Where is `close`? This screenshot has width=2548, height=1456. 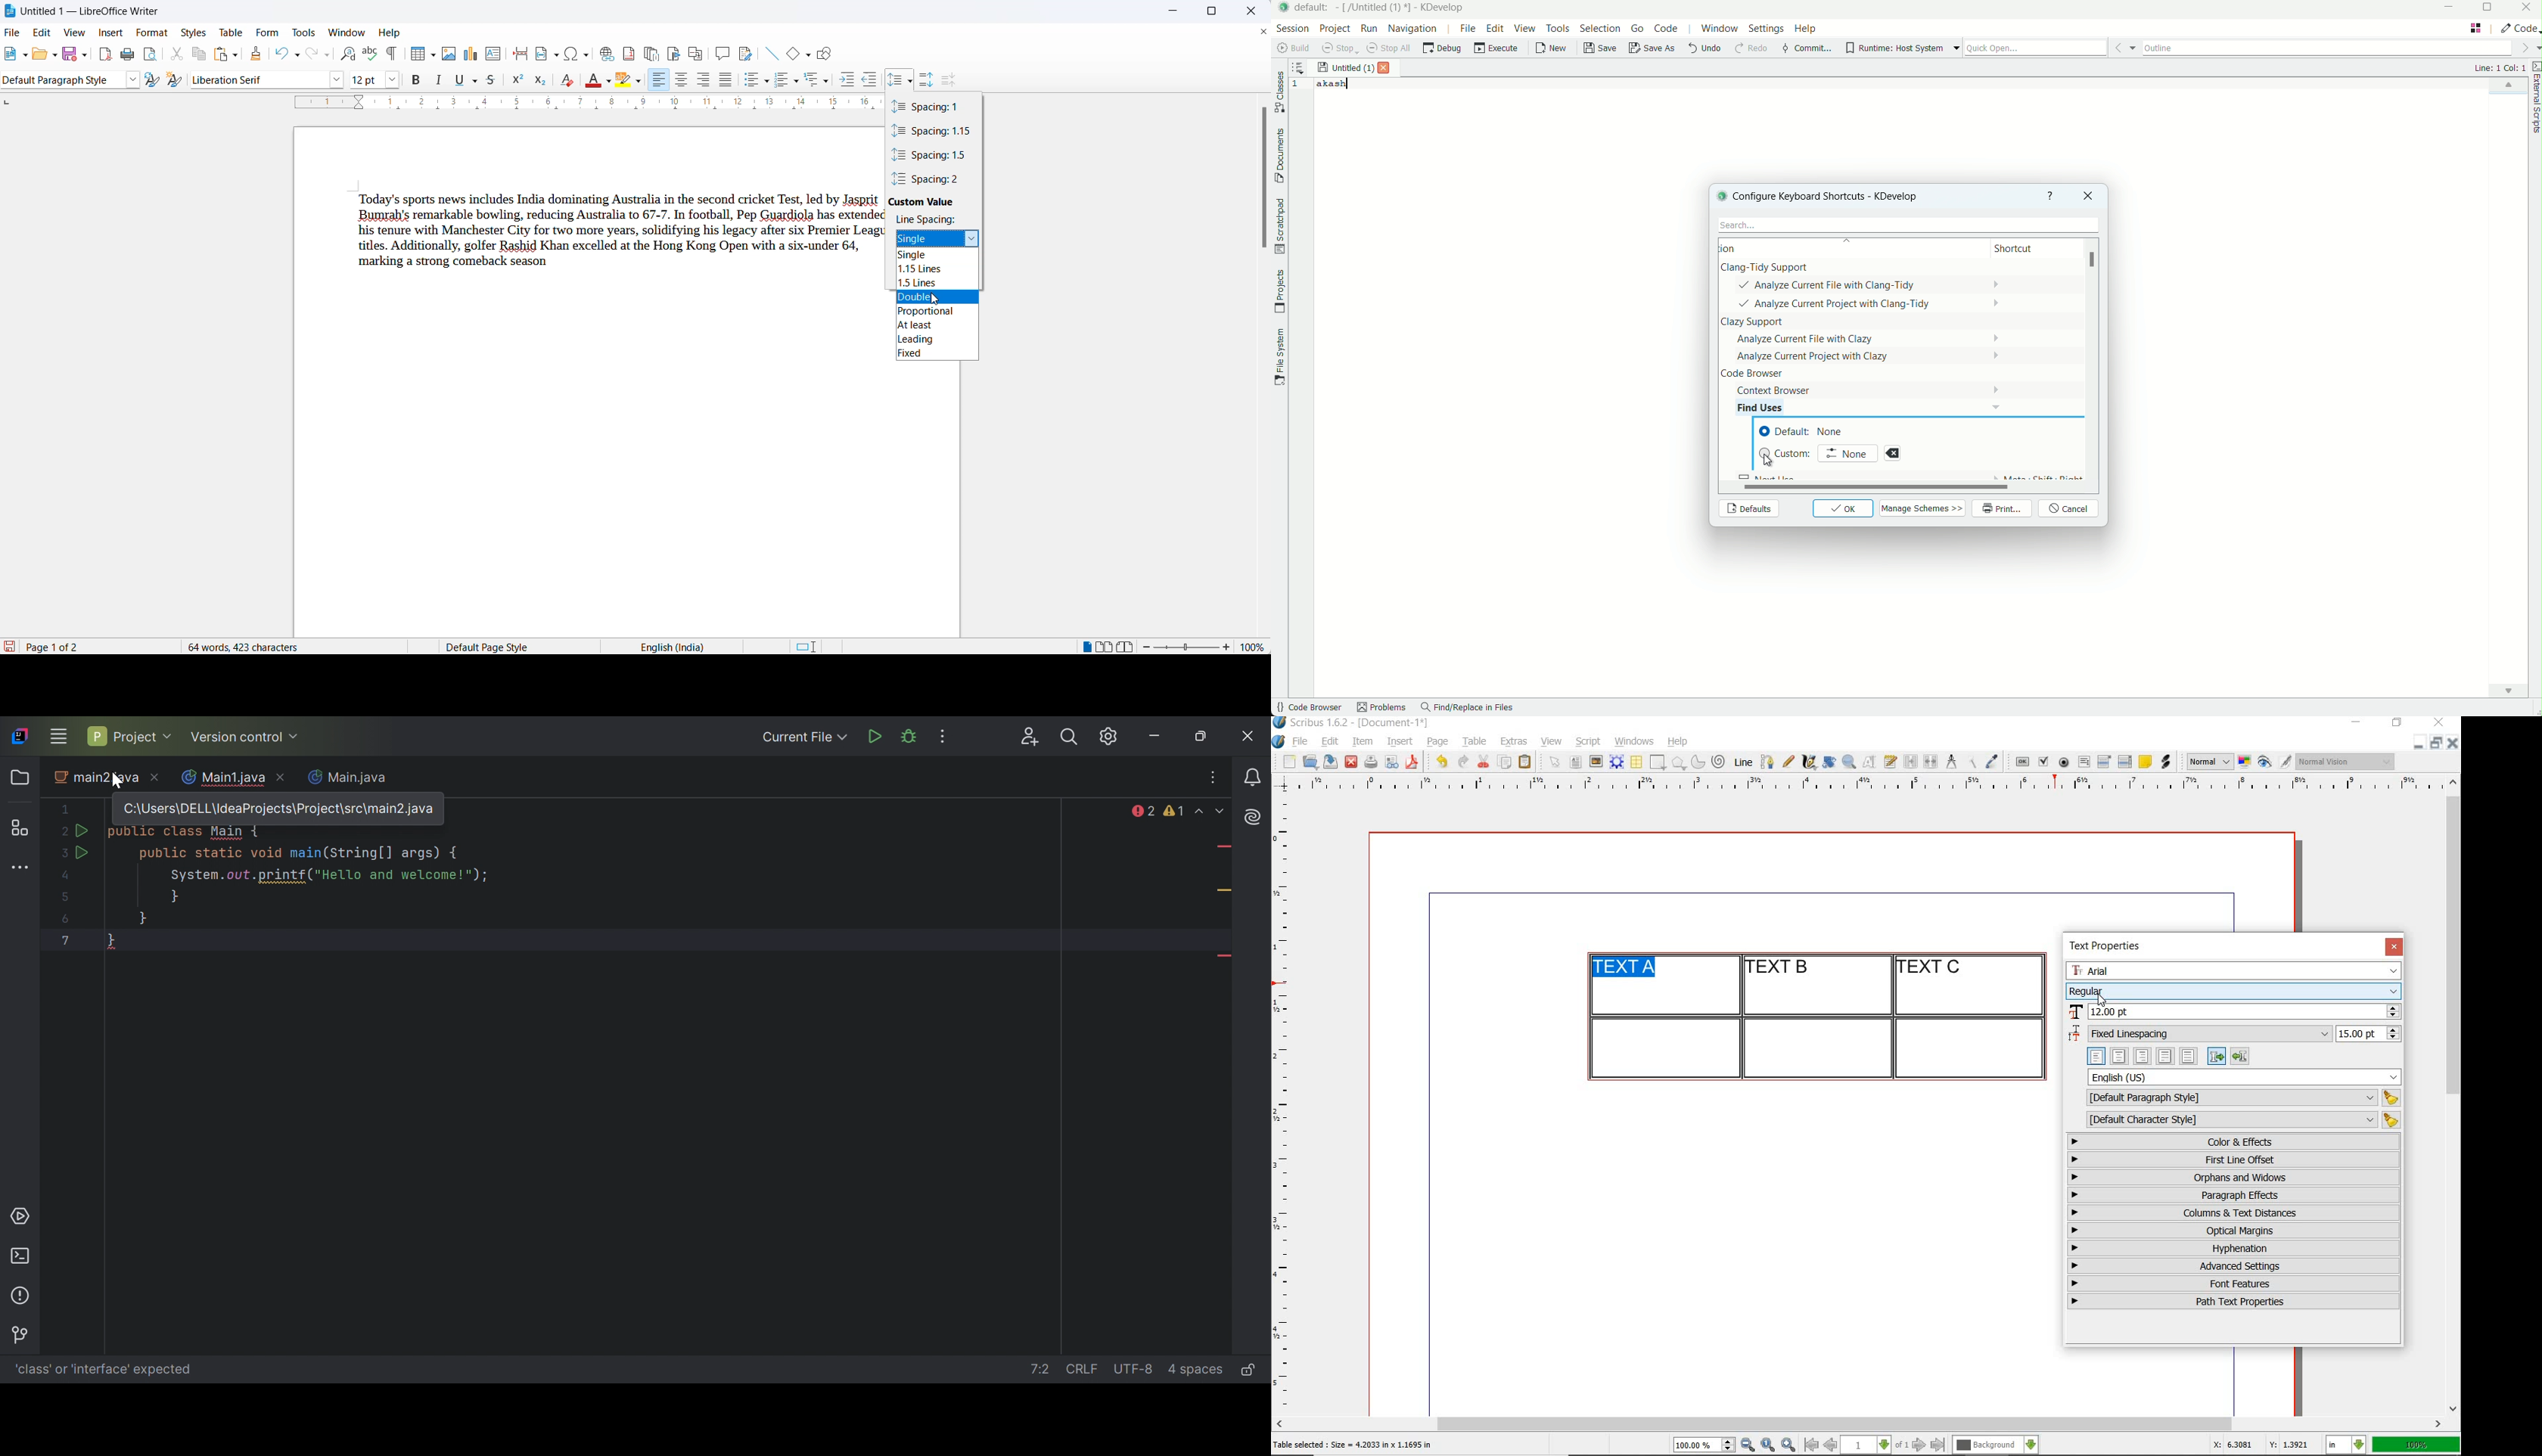
close is located at coordinates (2453, 742).